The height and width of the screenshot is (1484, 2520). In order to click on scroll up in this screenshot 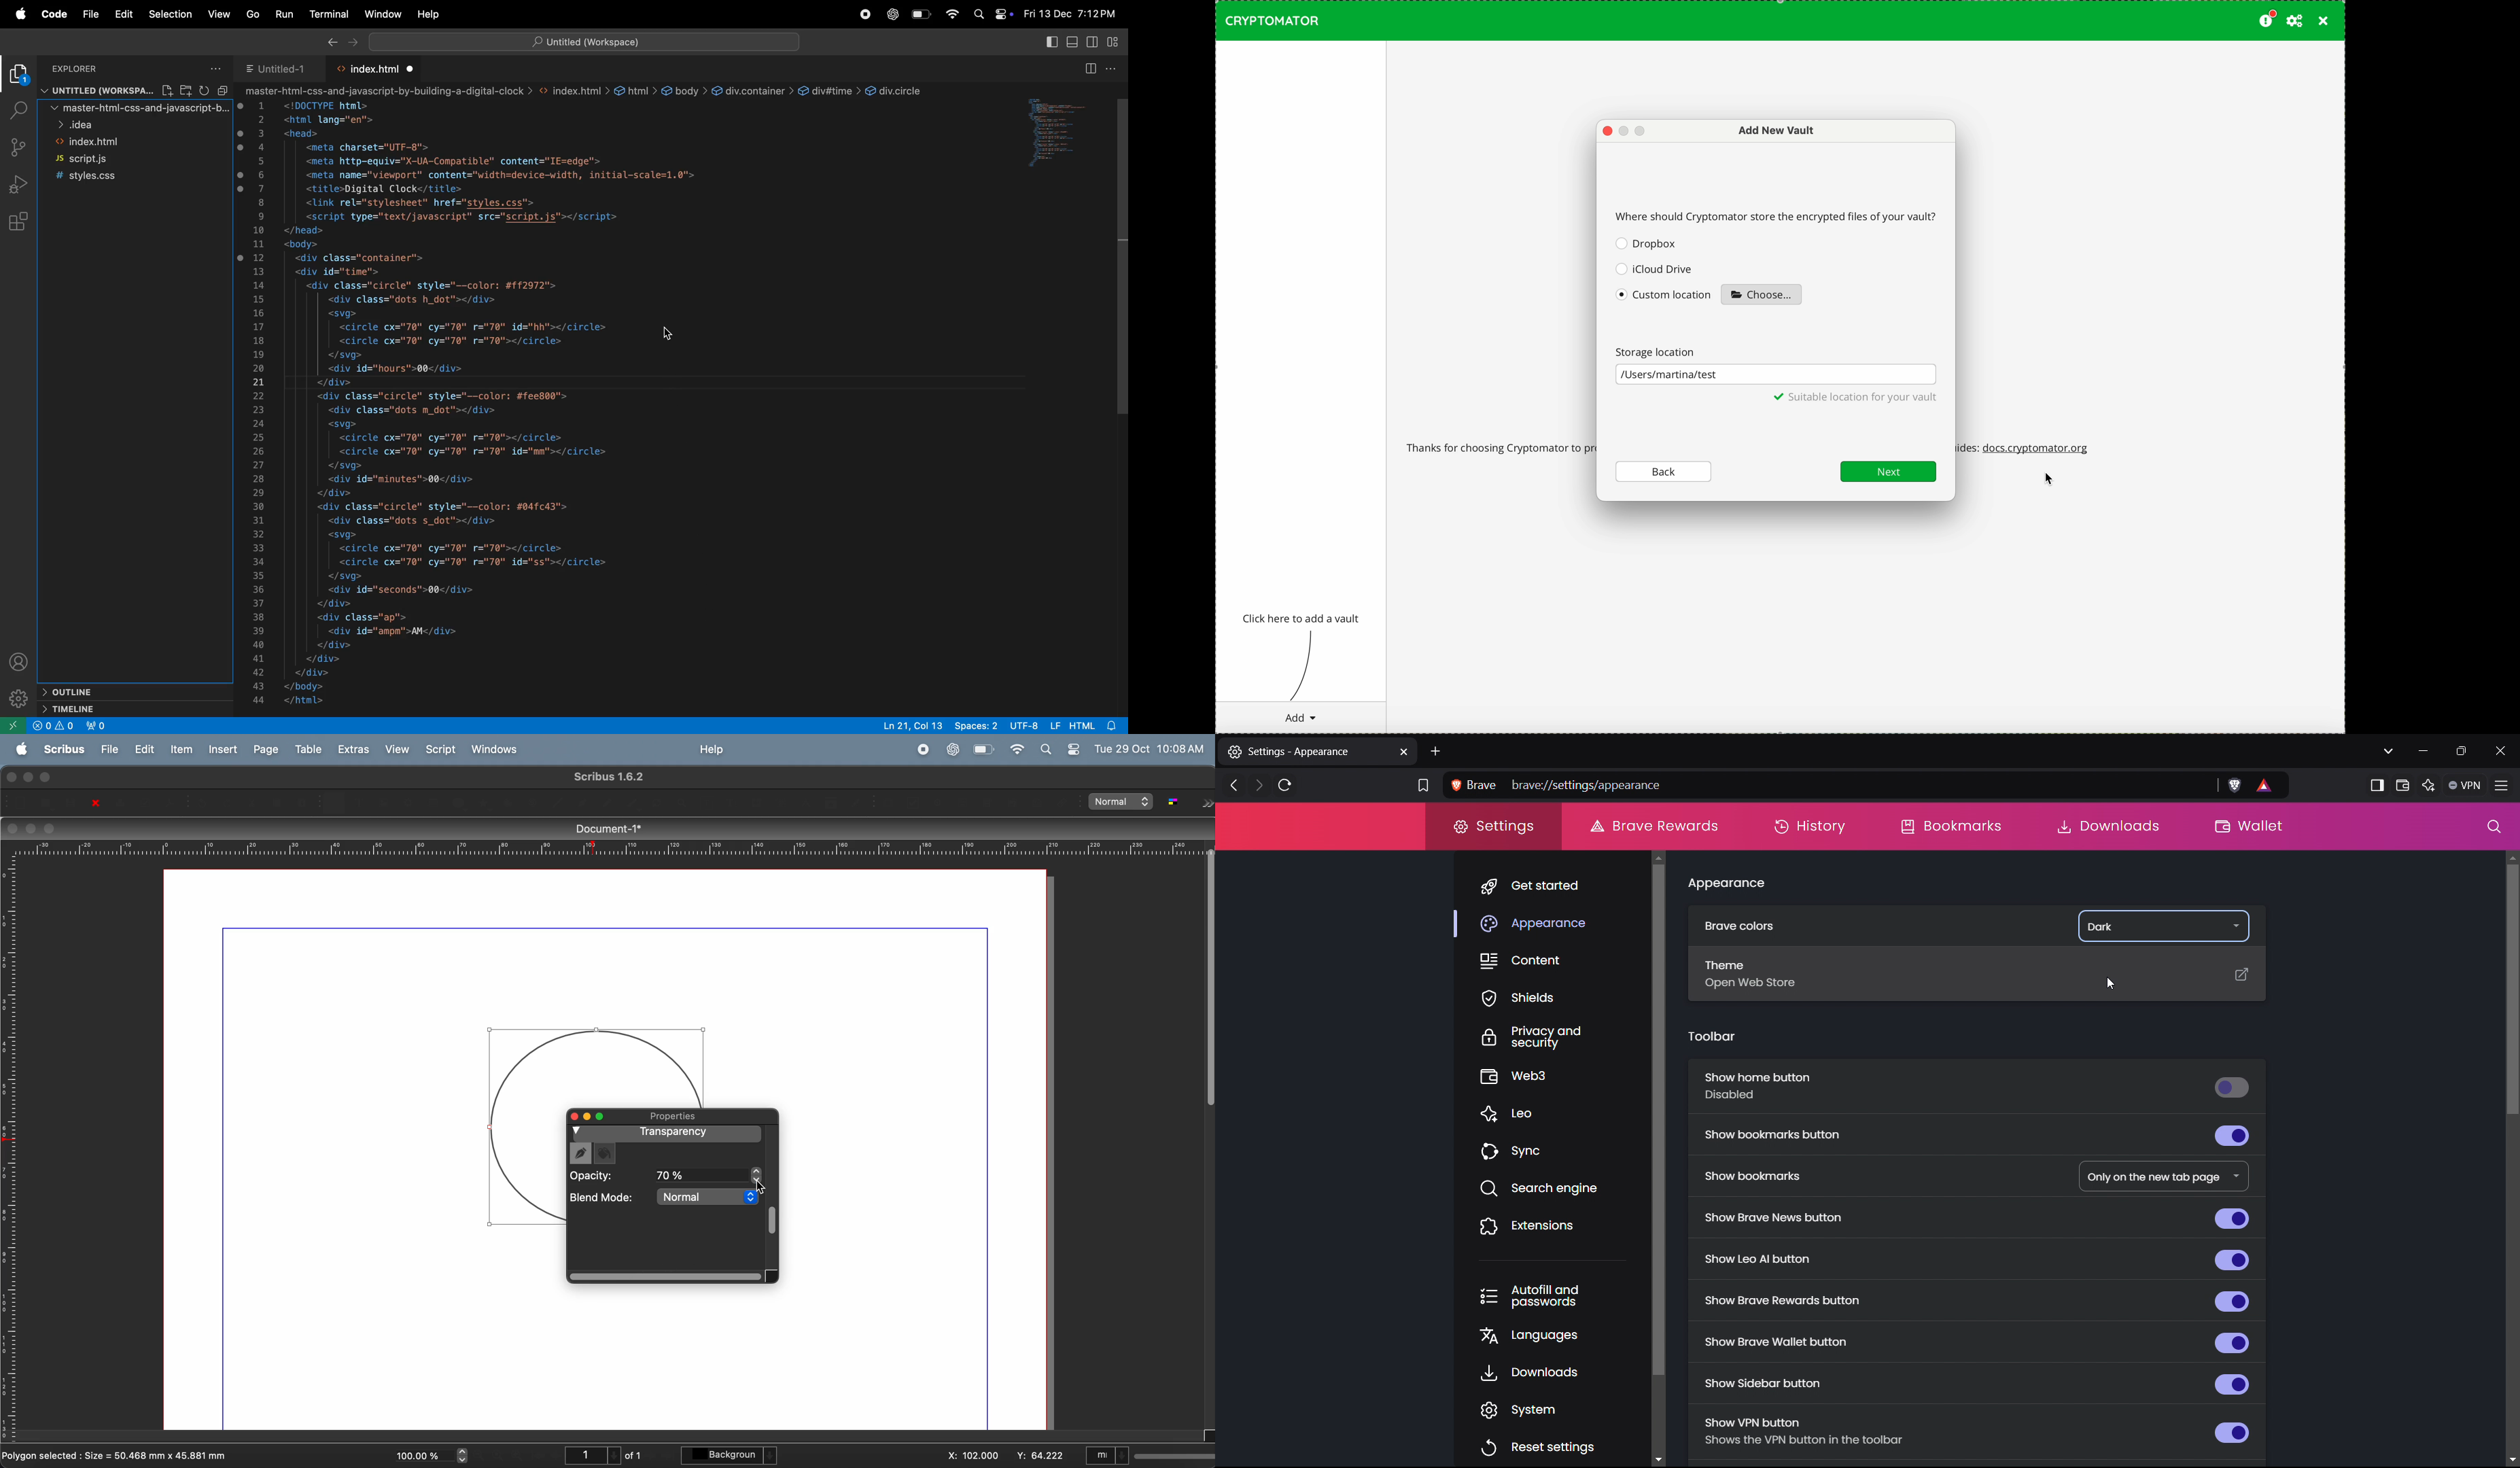, I will do `click(1665, 857)`.